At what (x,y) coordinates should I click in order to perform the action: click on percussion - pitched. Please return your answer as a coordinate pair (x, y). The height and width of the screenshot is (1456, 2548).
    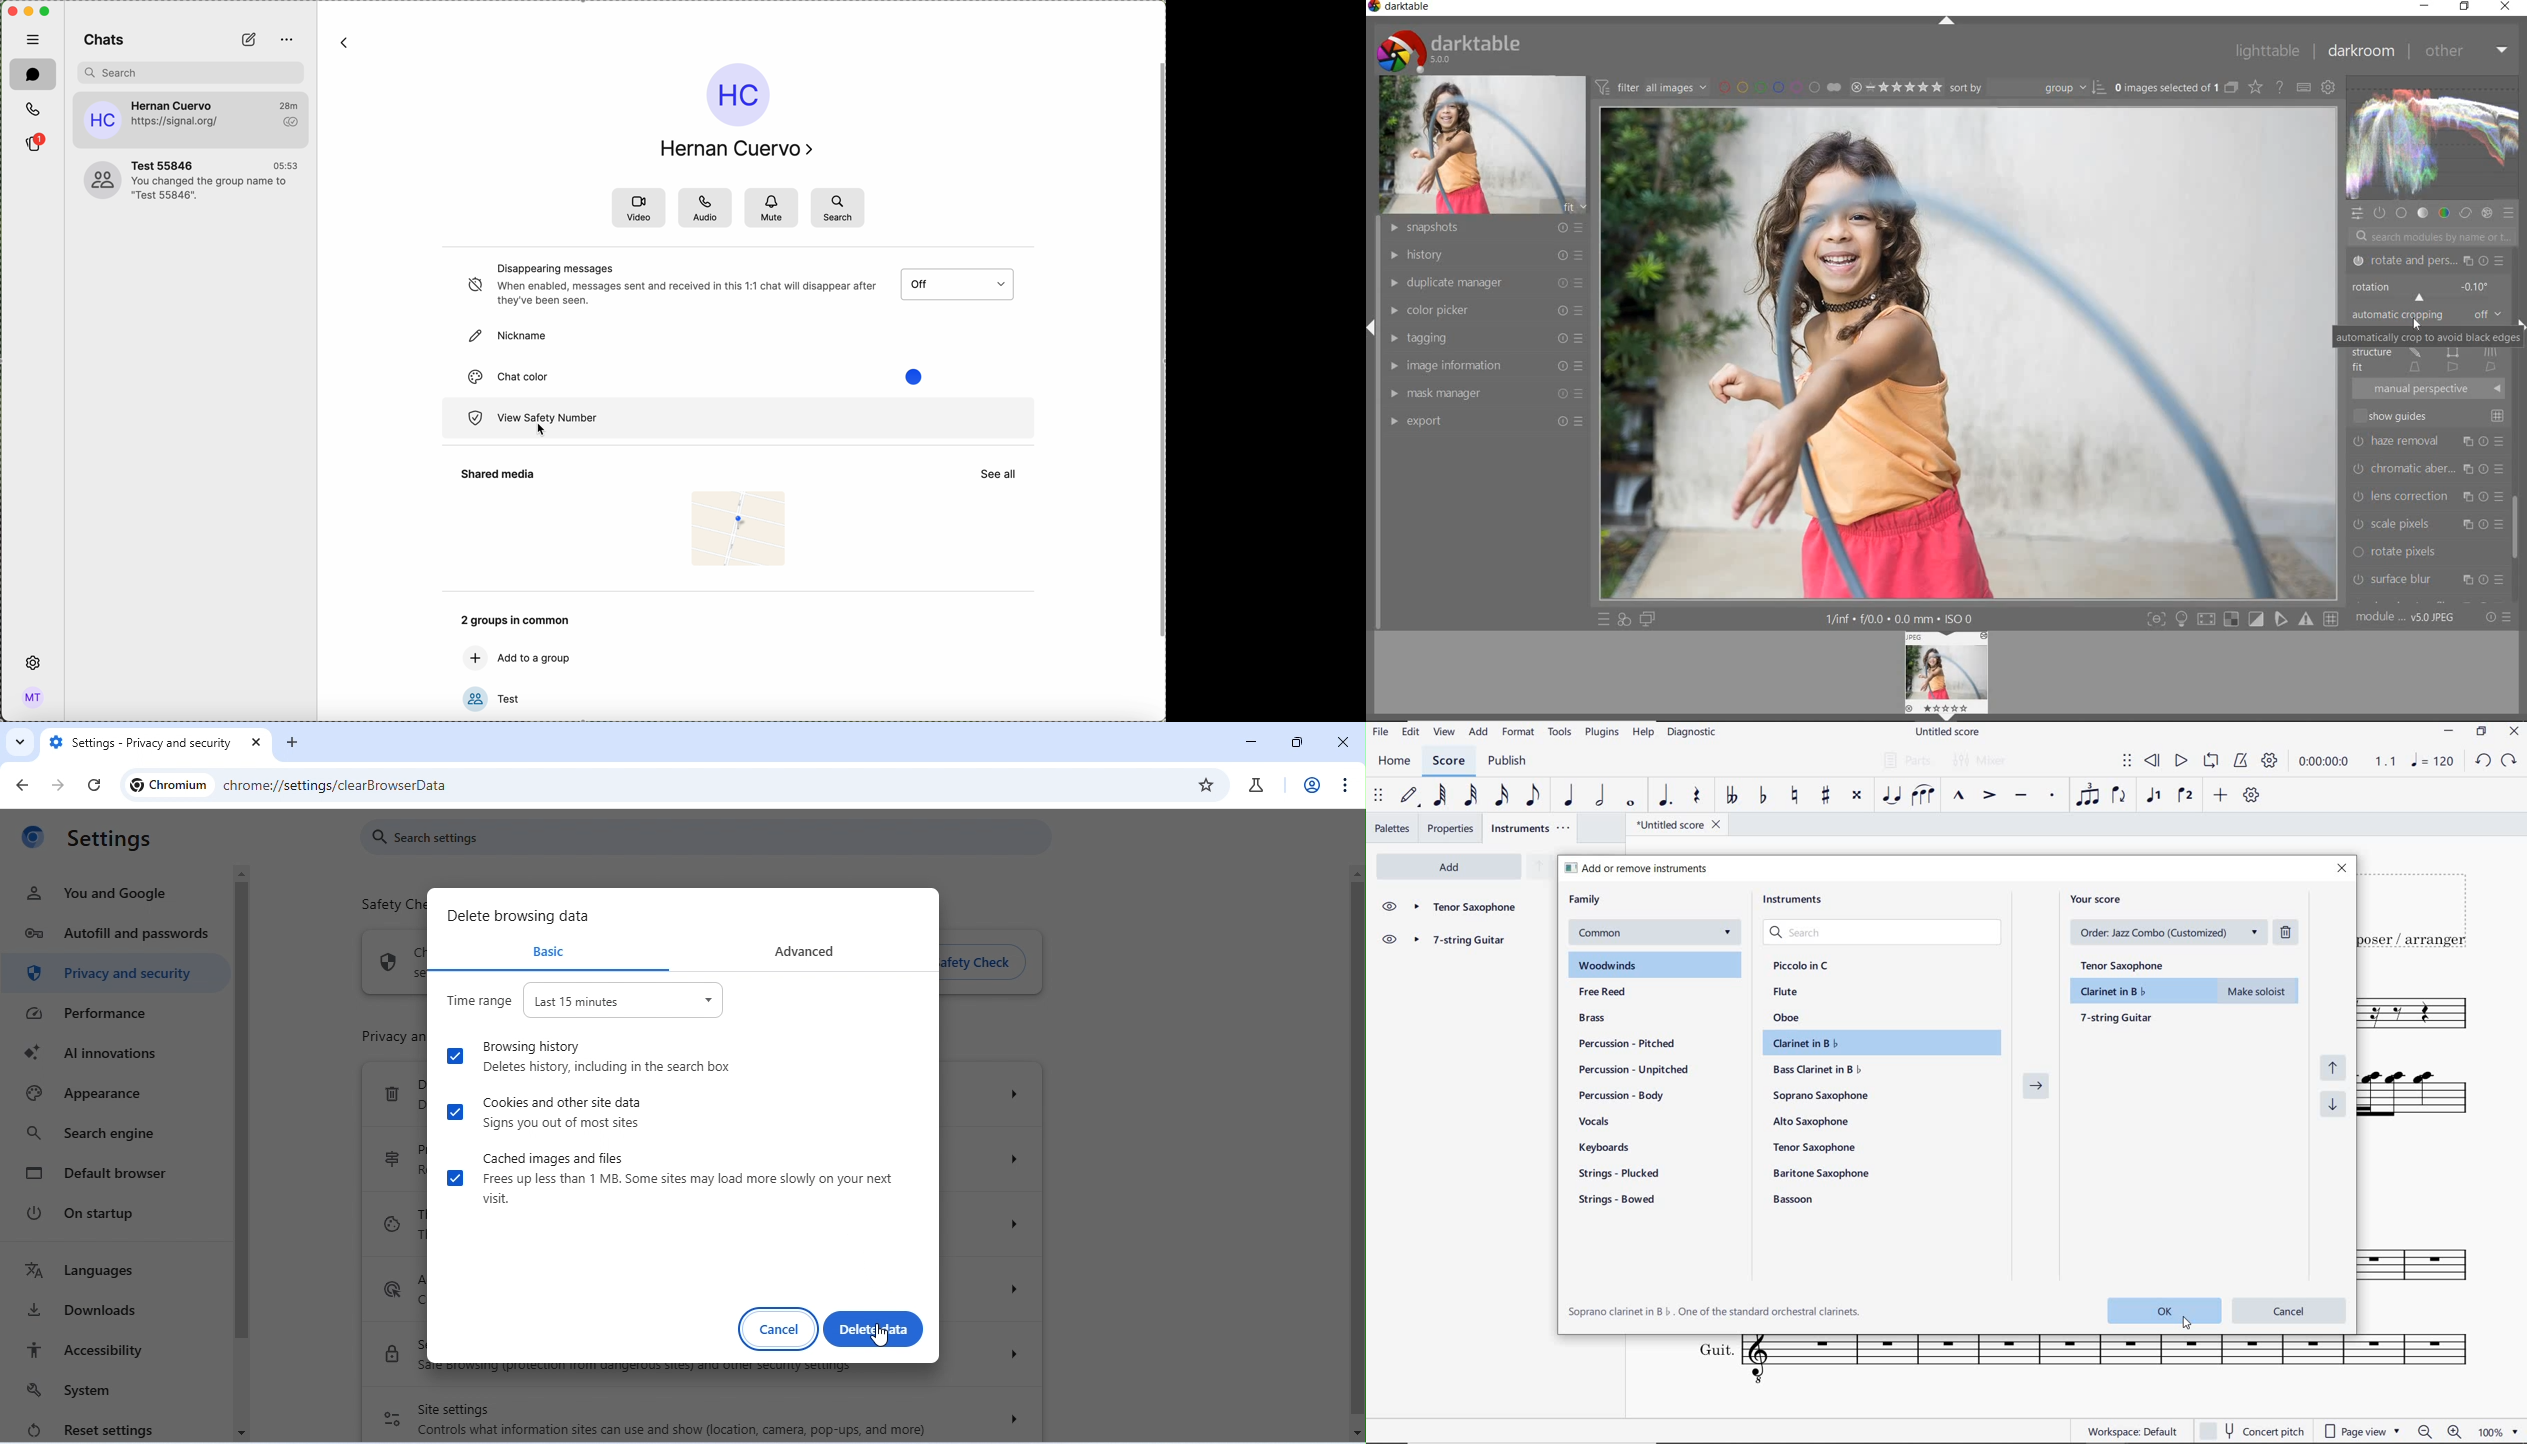
    Looking at the image, I should click on (1623, 1043).